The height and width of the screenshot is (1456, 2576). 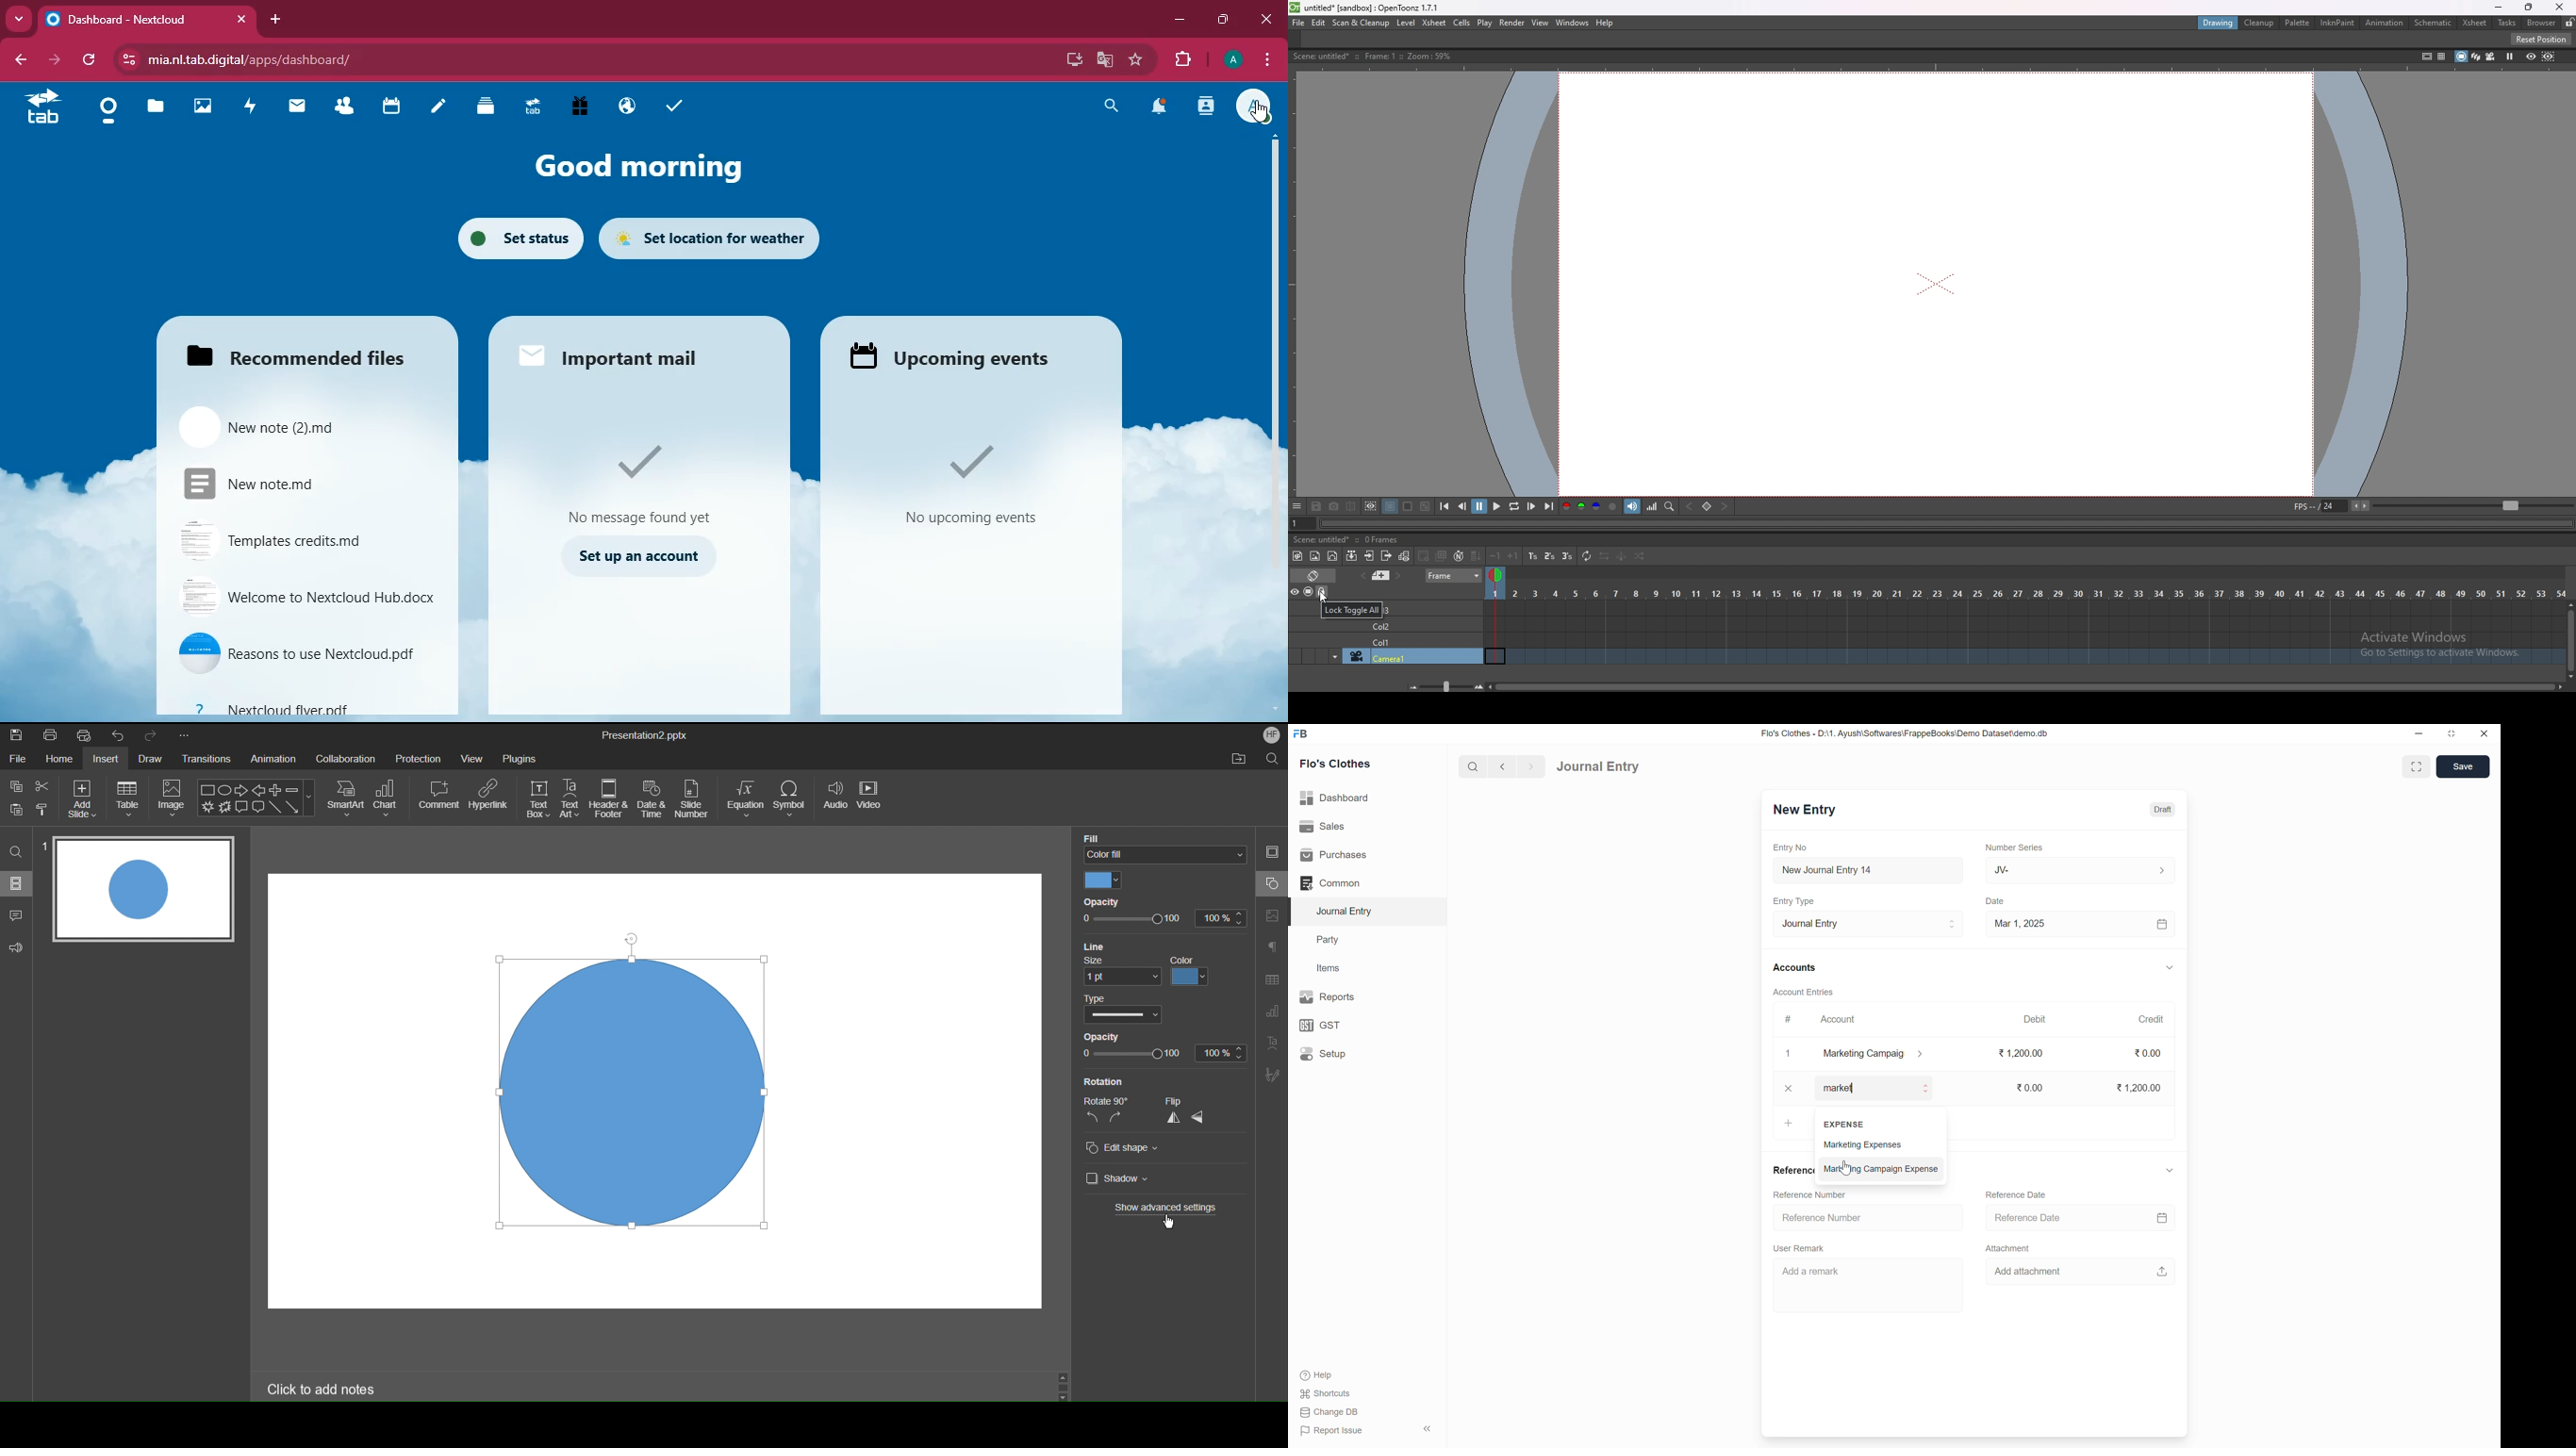 What do you see at coordinates (1877, 1143) in the screenshot?
I see `marketing expenses` at bounding box center [1877, 1143].